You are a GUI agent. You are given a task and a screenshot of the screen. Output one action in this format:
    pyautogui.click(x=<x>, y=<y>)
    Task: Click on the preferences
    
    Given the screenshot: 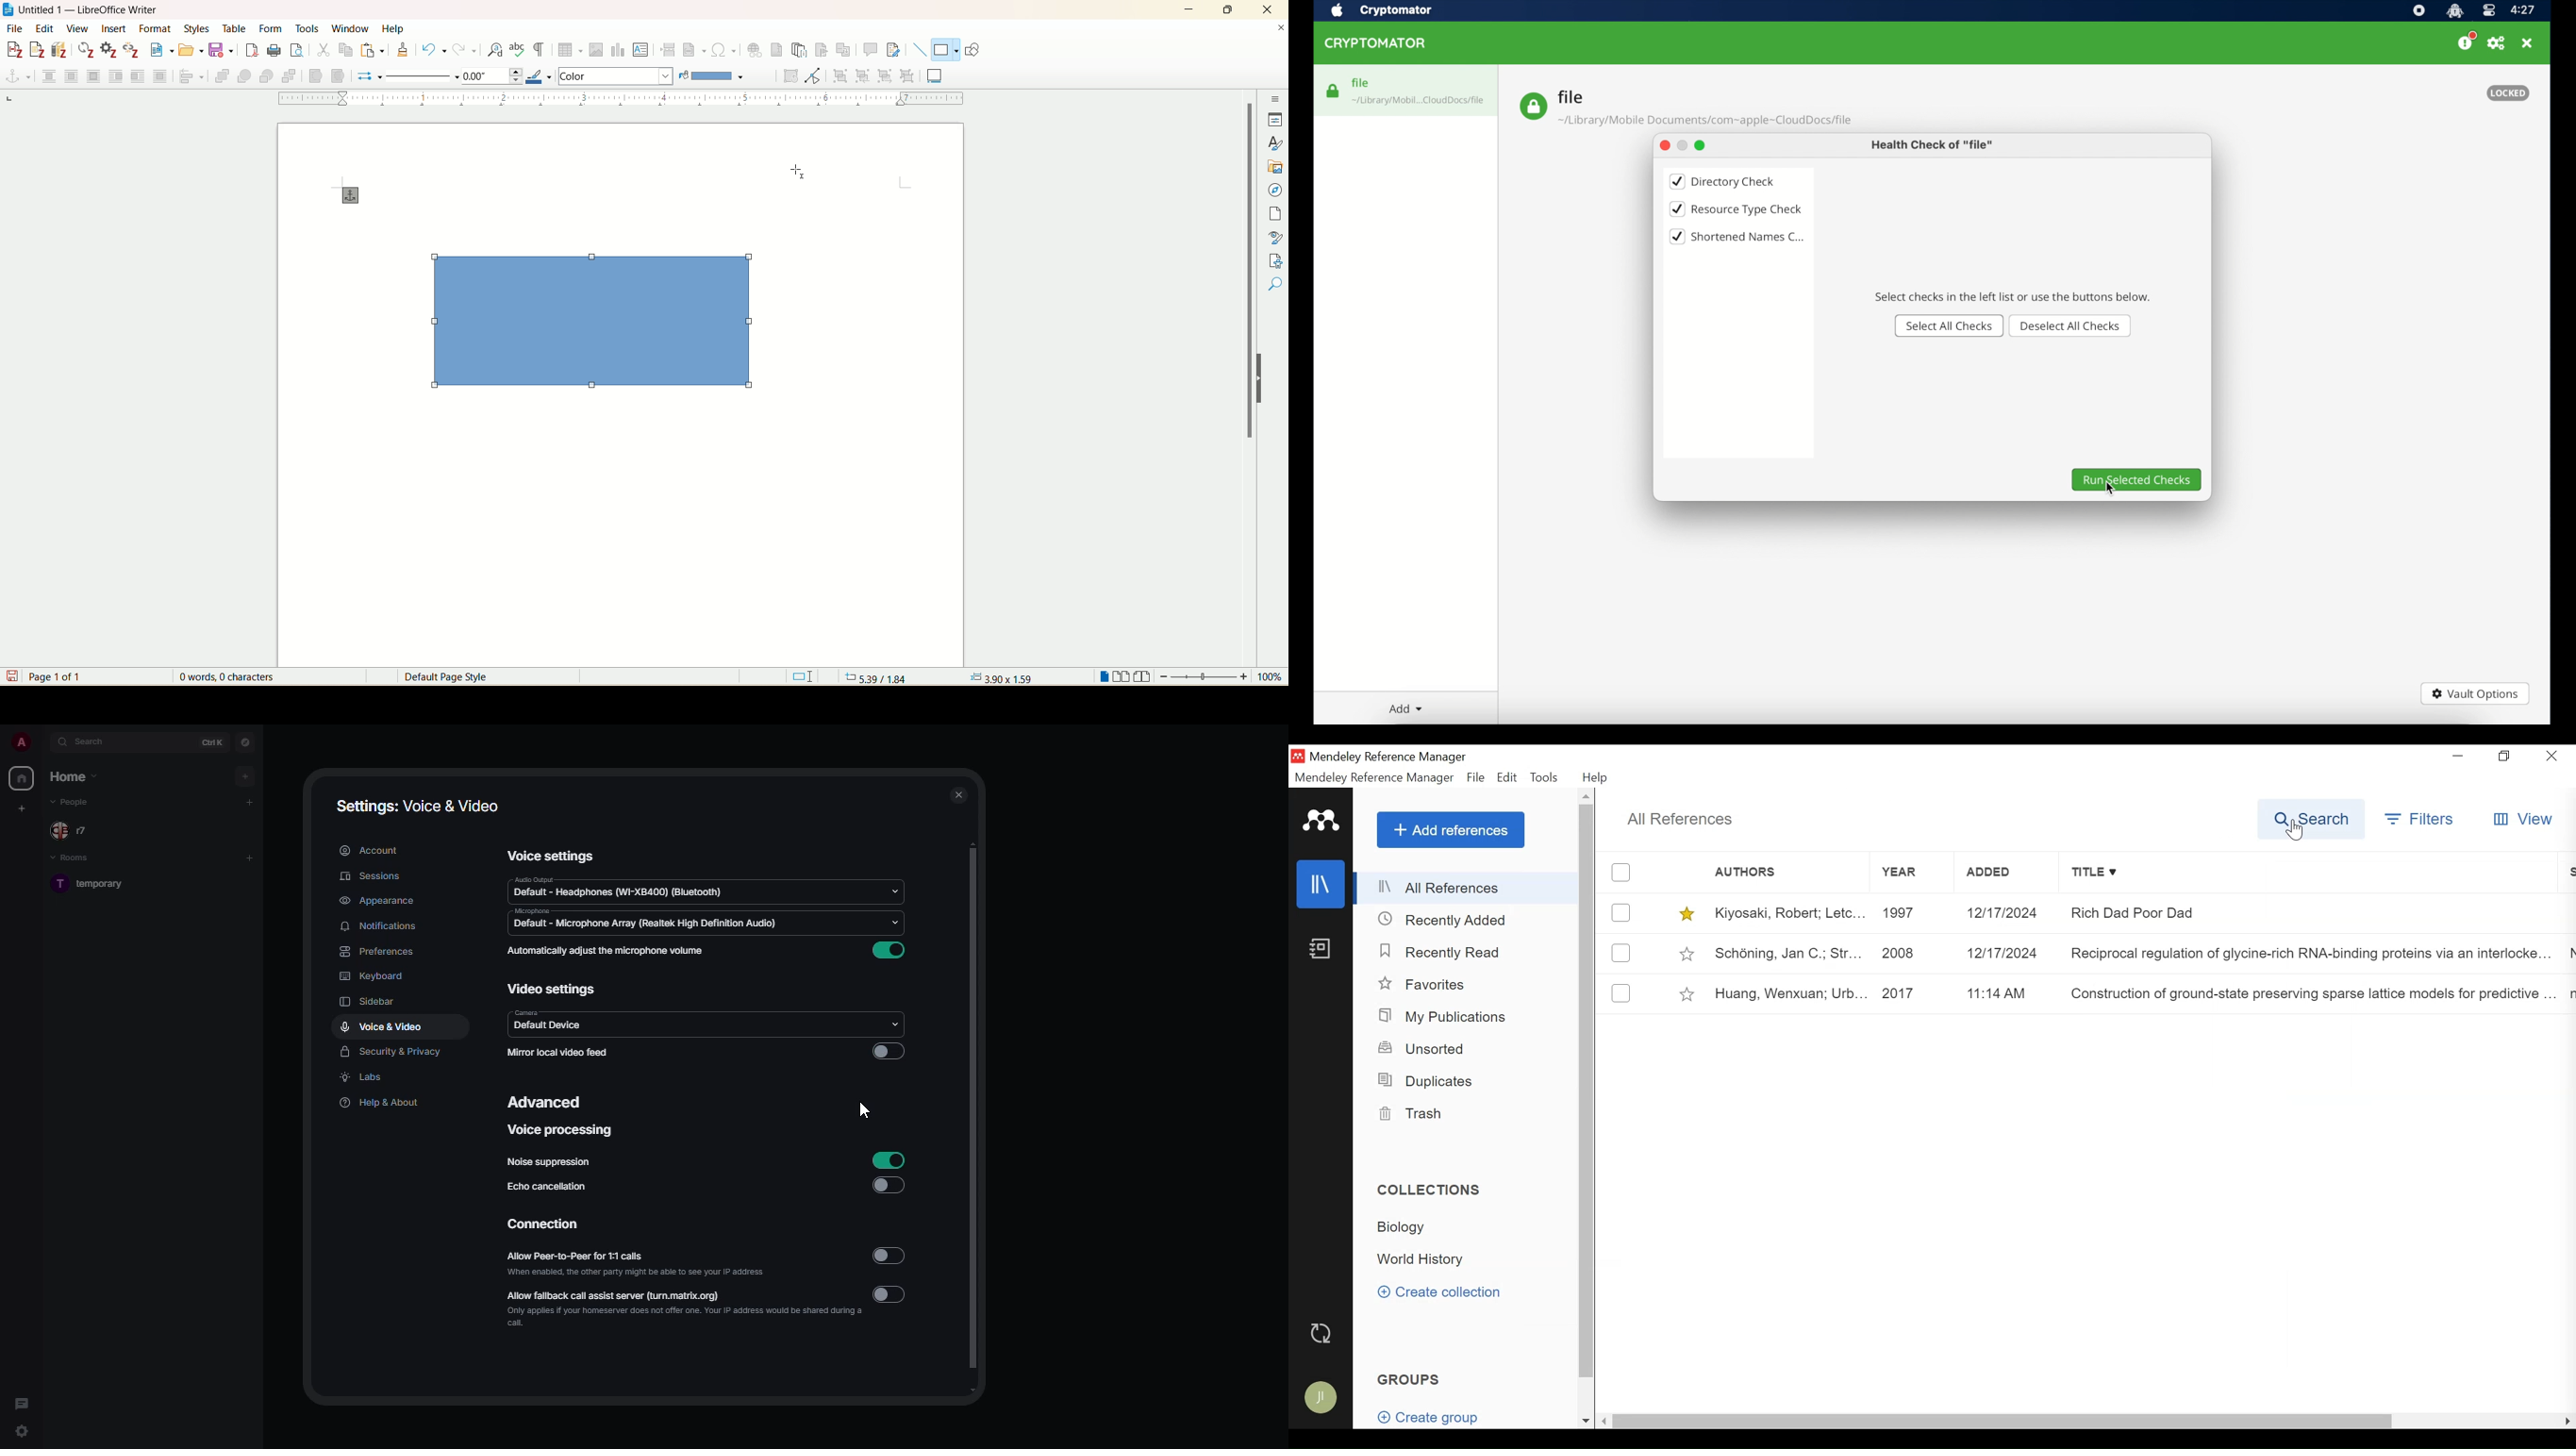 What is the action you would take?
    pyautogui.click(x=2497, y=44)
    